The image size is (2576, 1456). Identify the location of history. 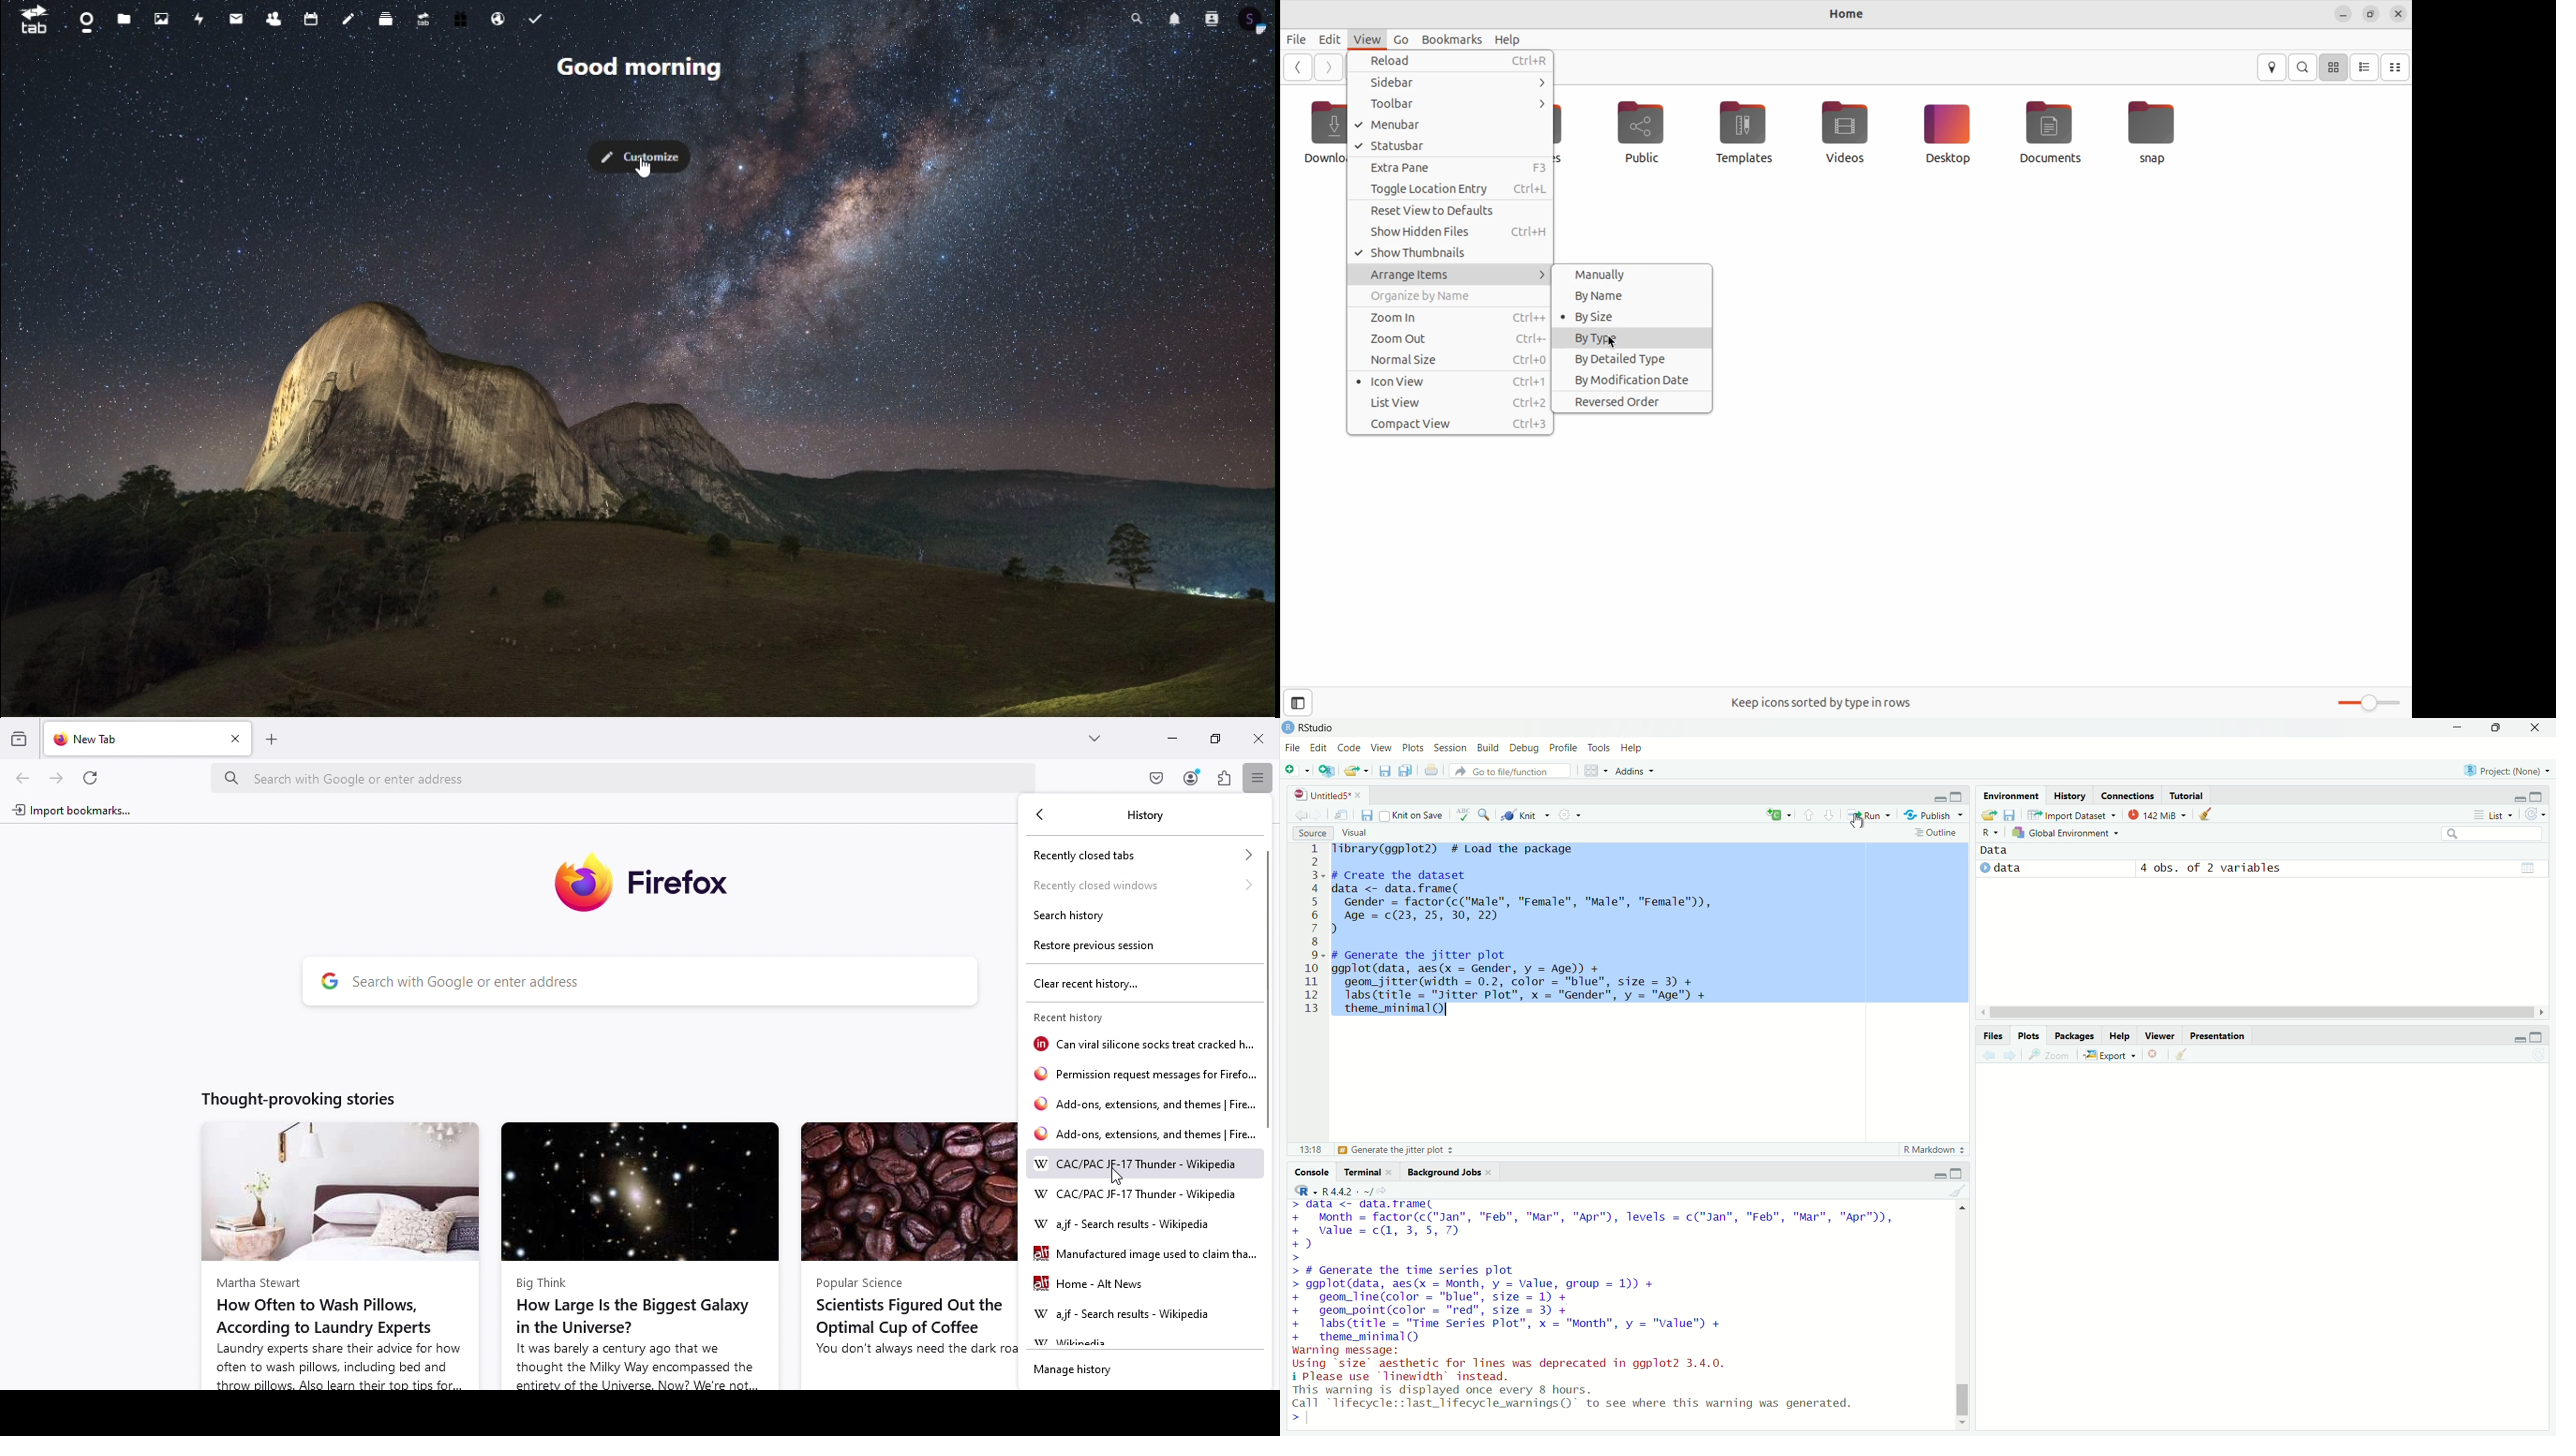
(2069, 796).